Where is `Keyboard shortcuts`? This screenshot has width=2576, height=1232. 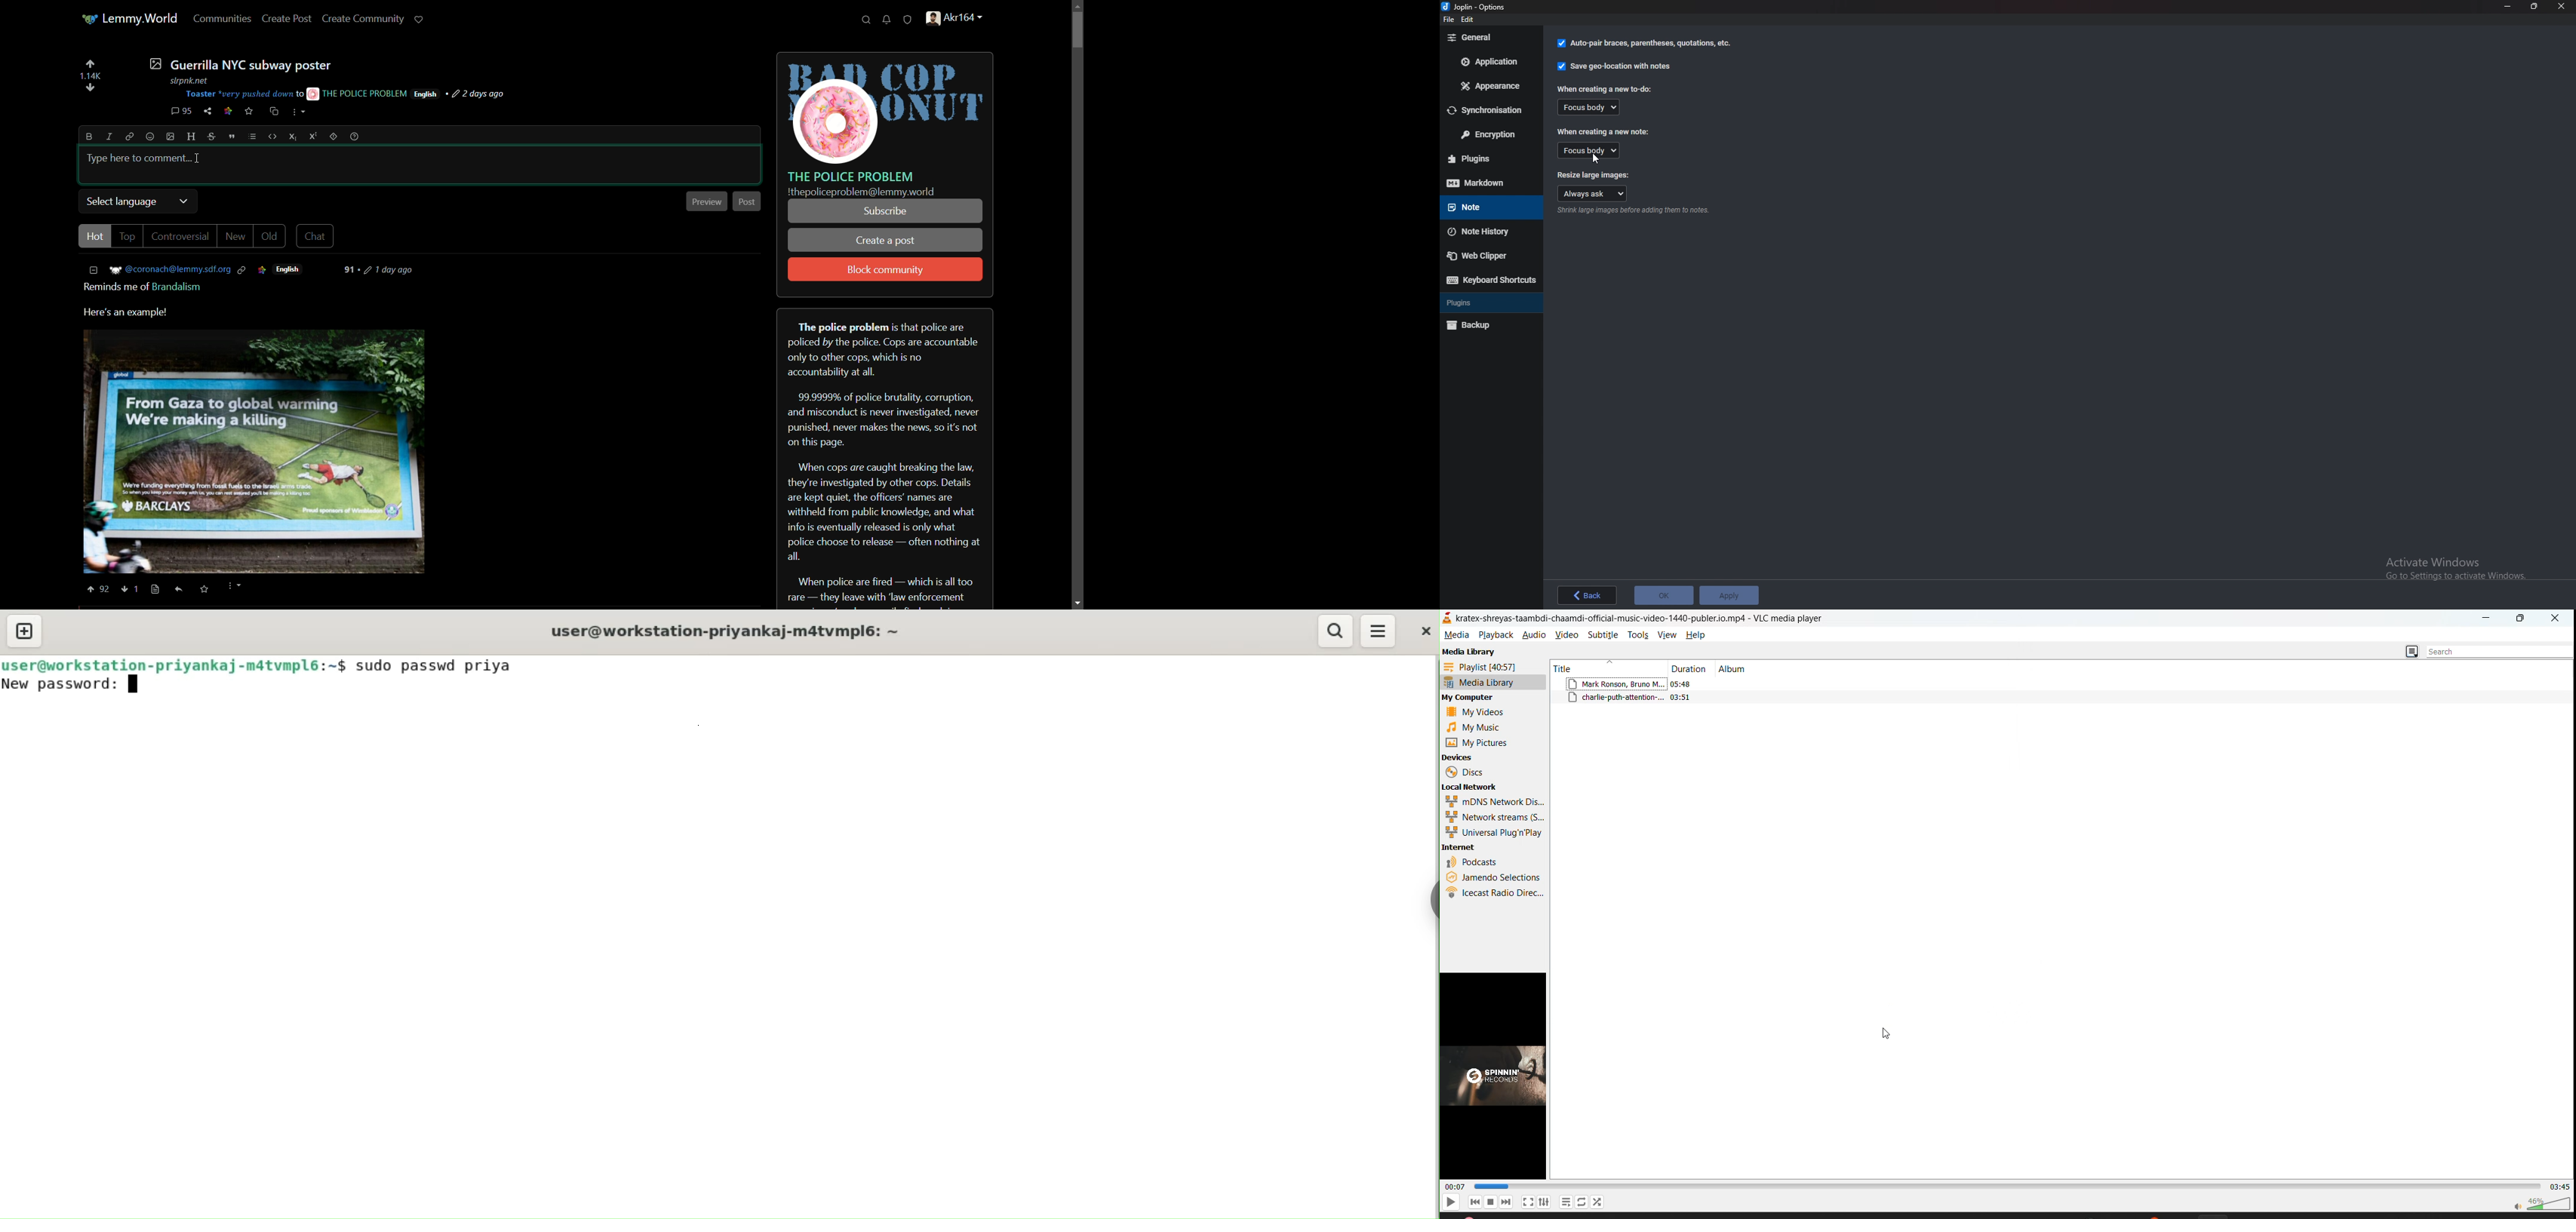
Keyboard shortcuts is located at coordinates (1490, 280).